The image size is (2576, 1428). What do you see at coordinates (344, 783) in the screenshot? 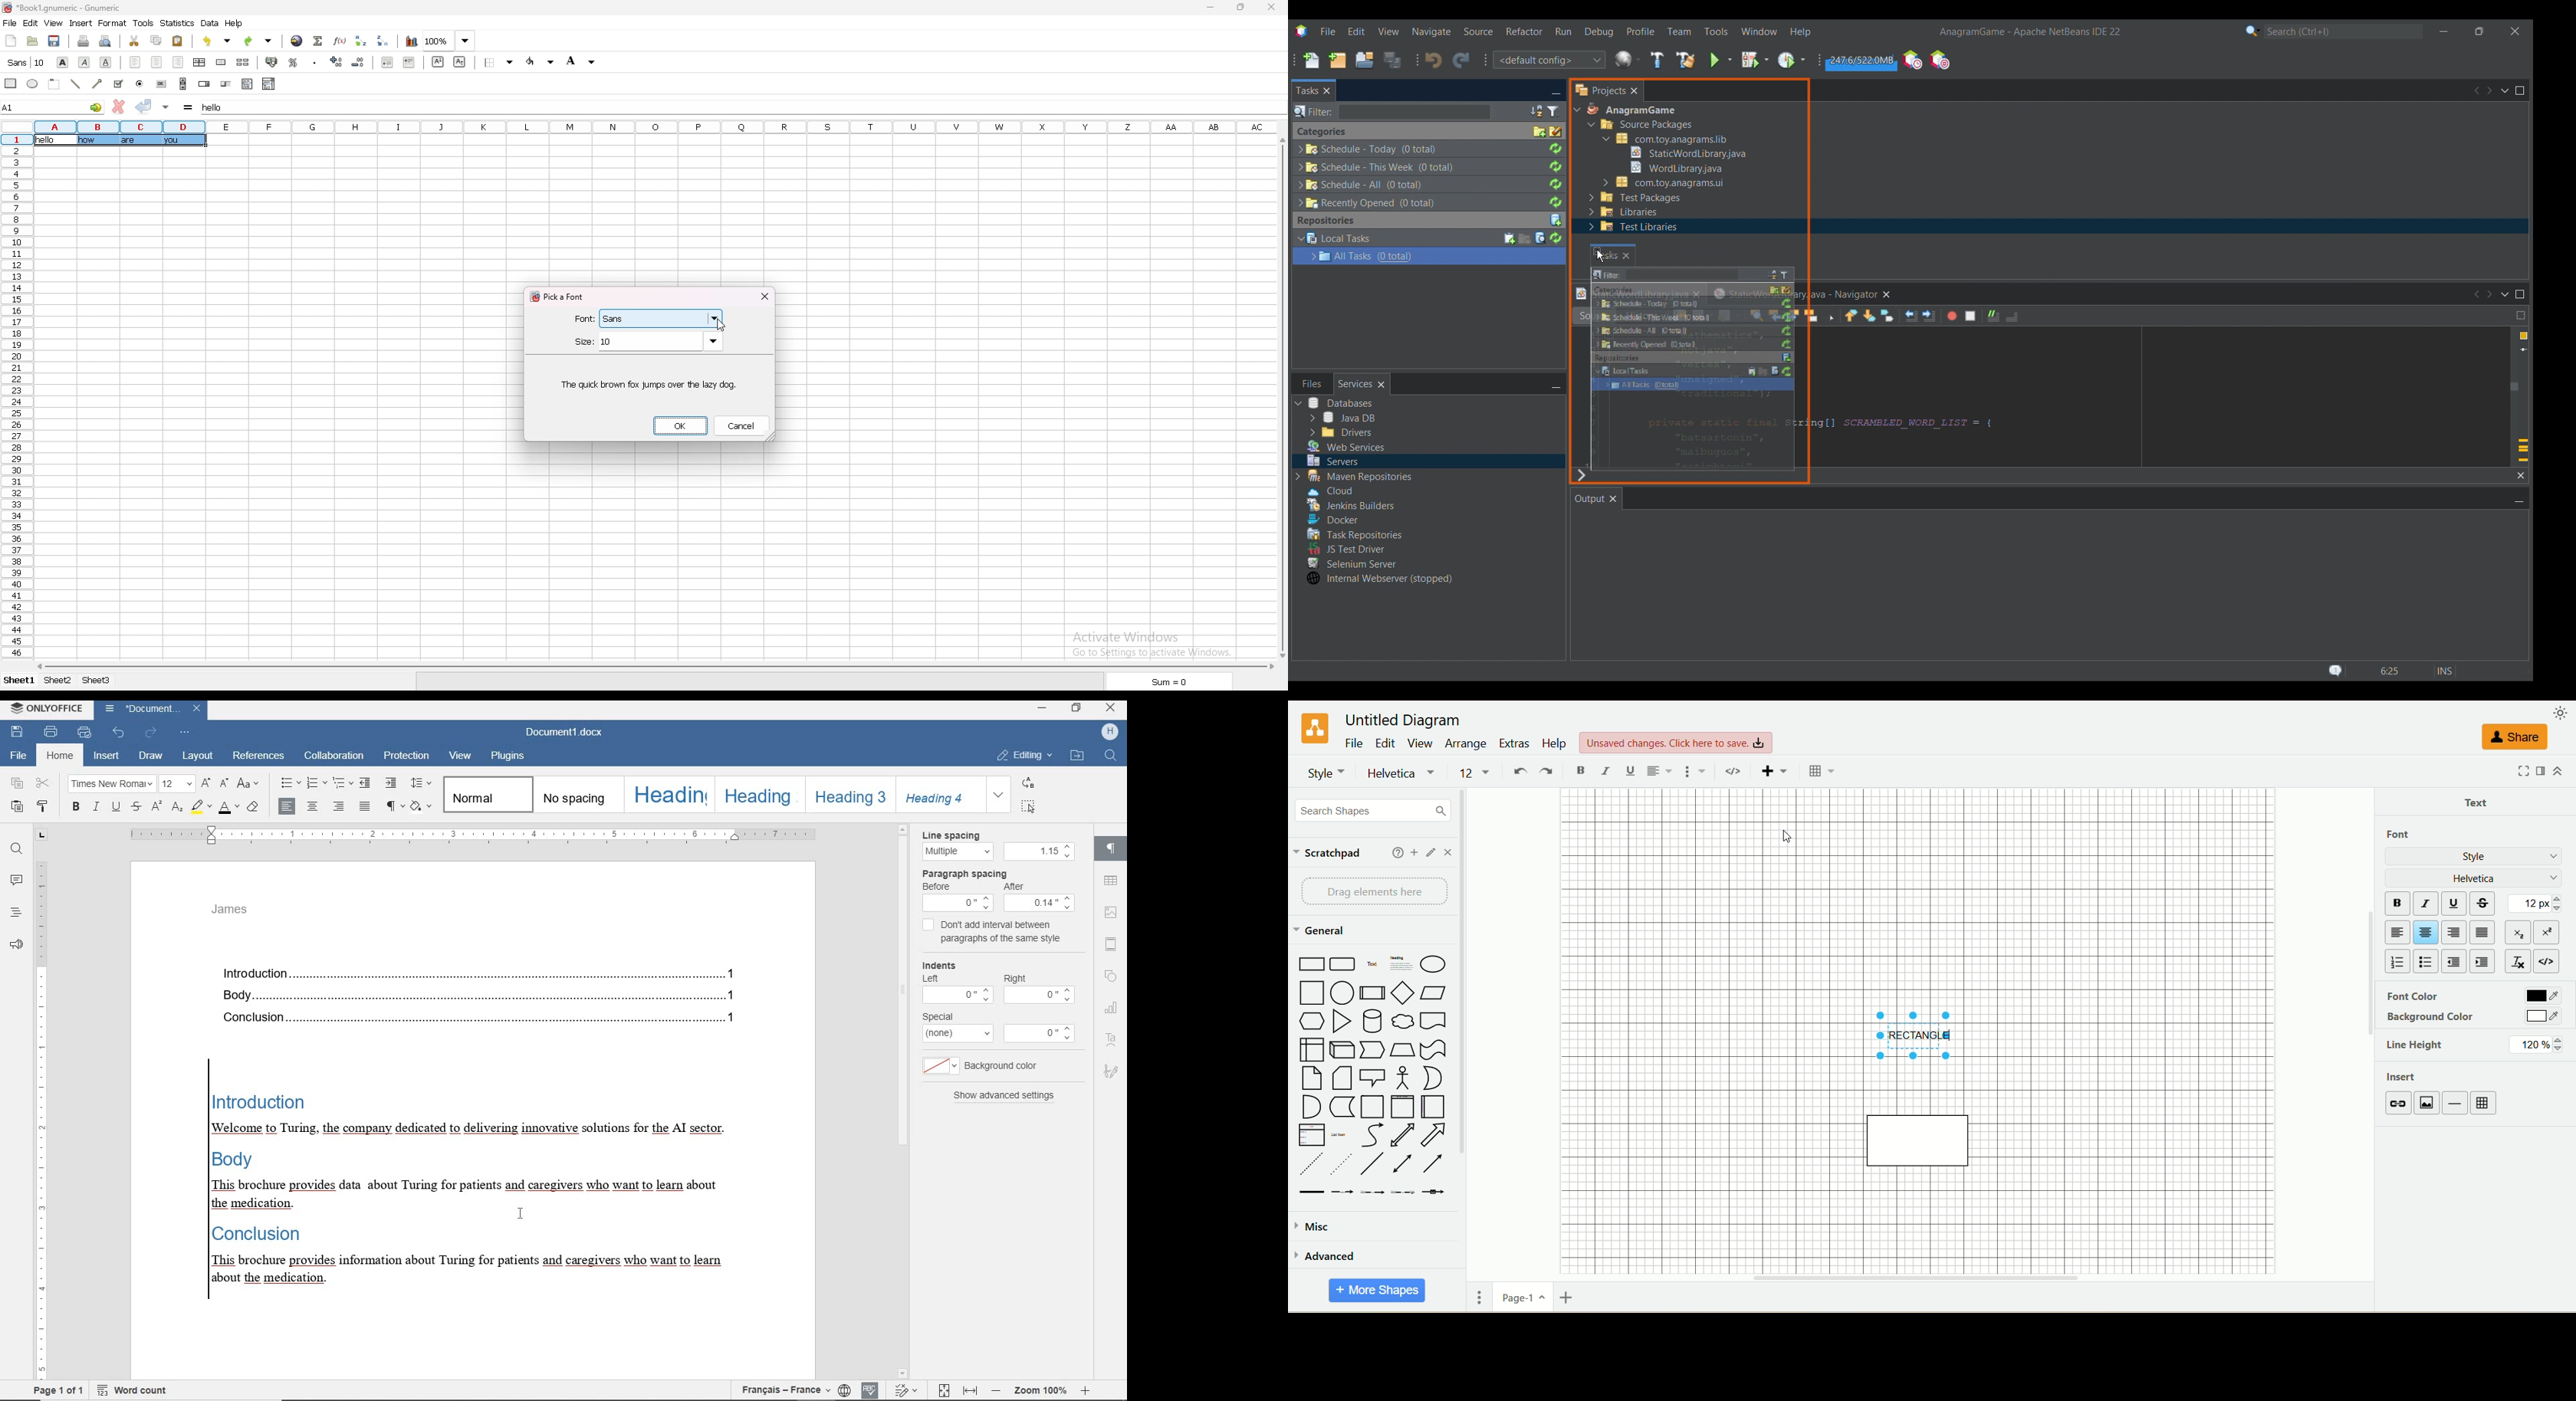
I see `multilevel list` at bounding box center [344, 783].